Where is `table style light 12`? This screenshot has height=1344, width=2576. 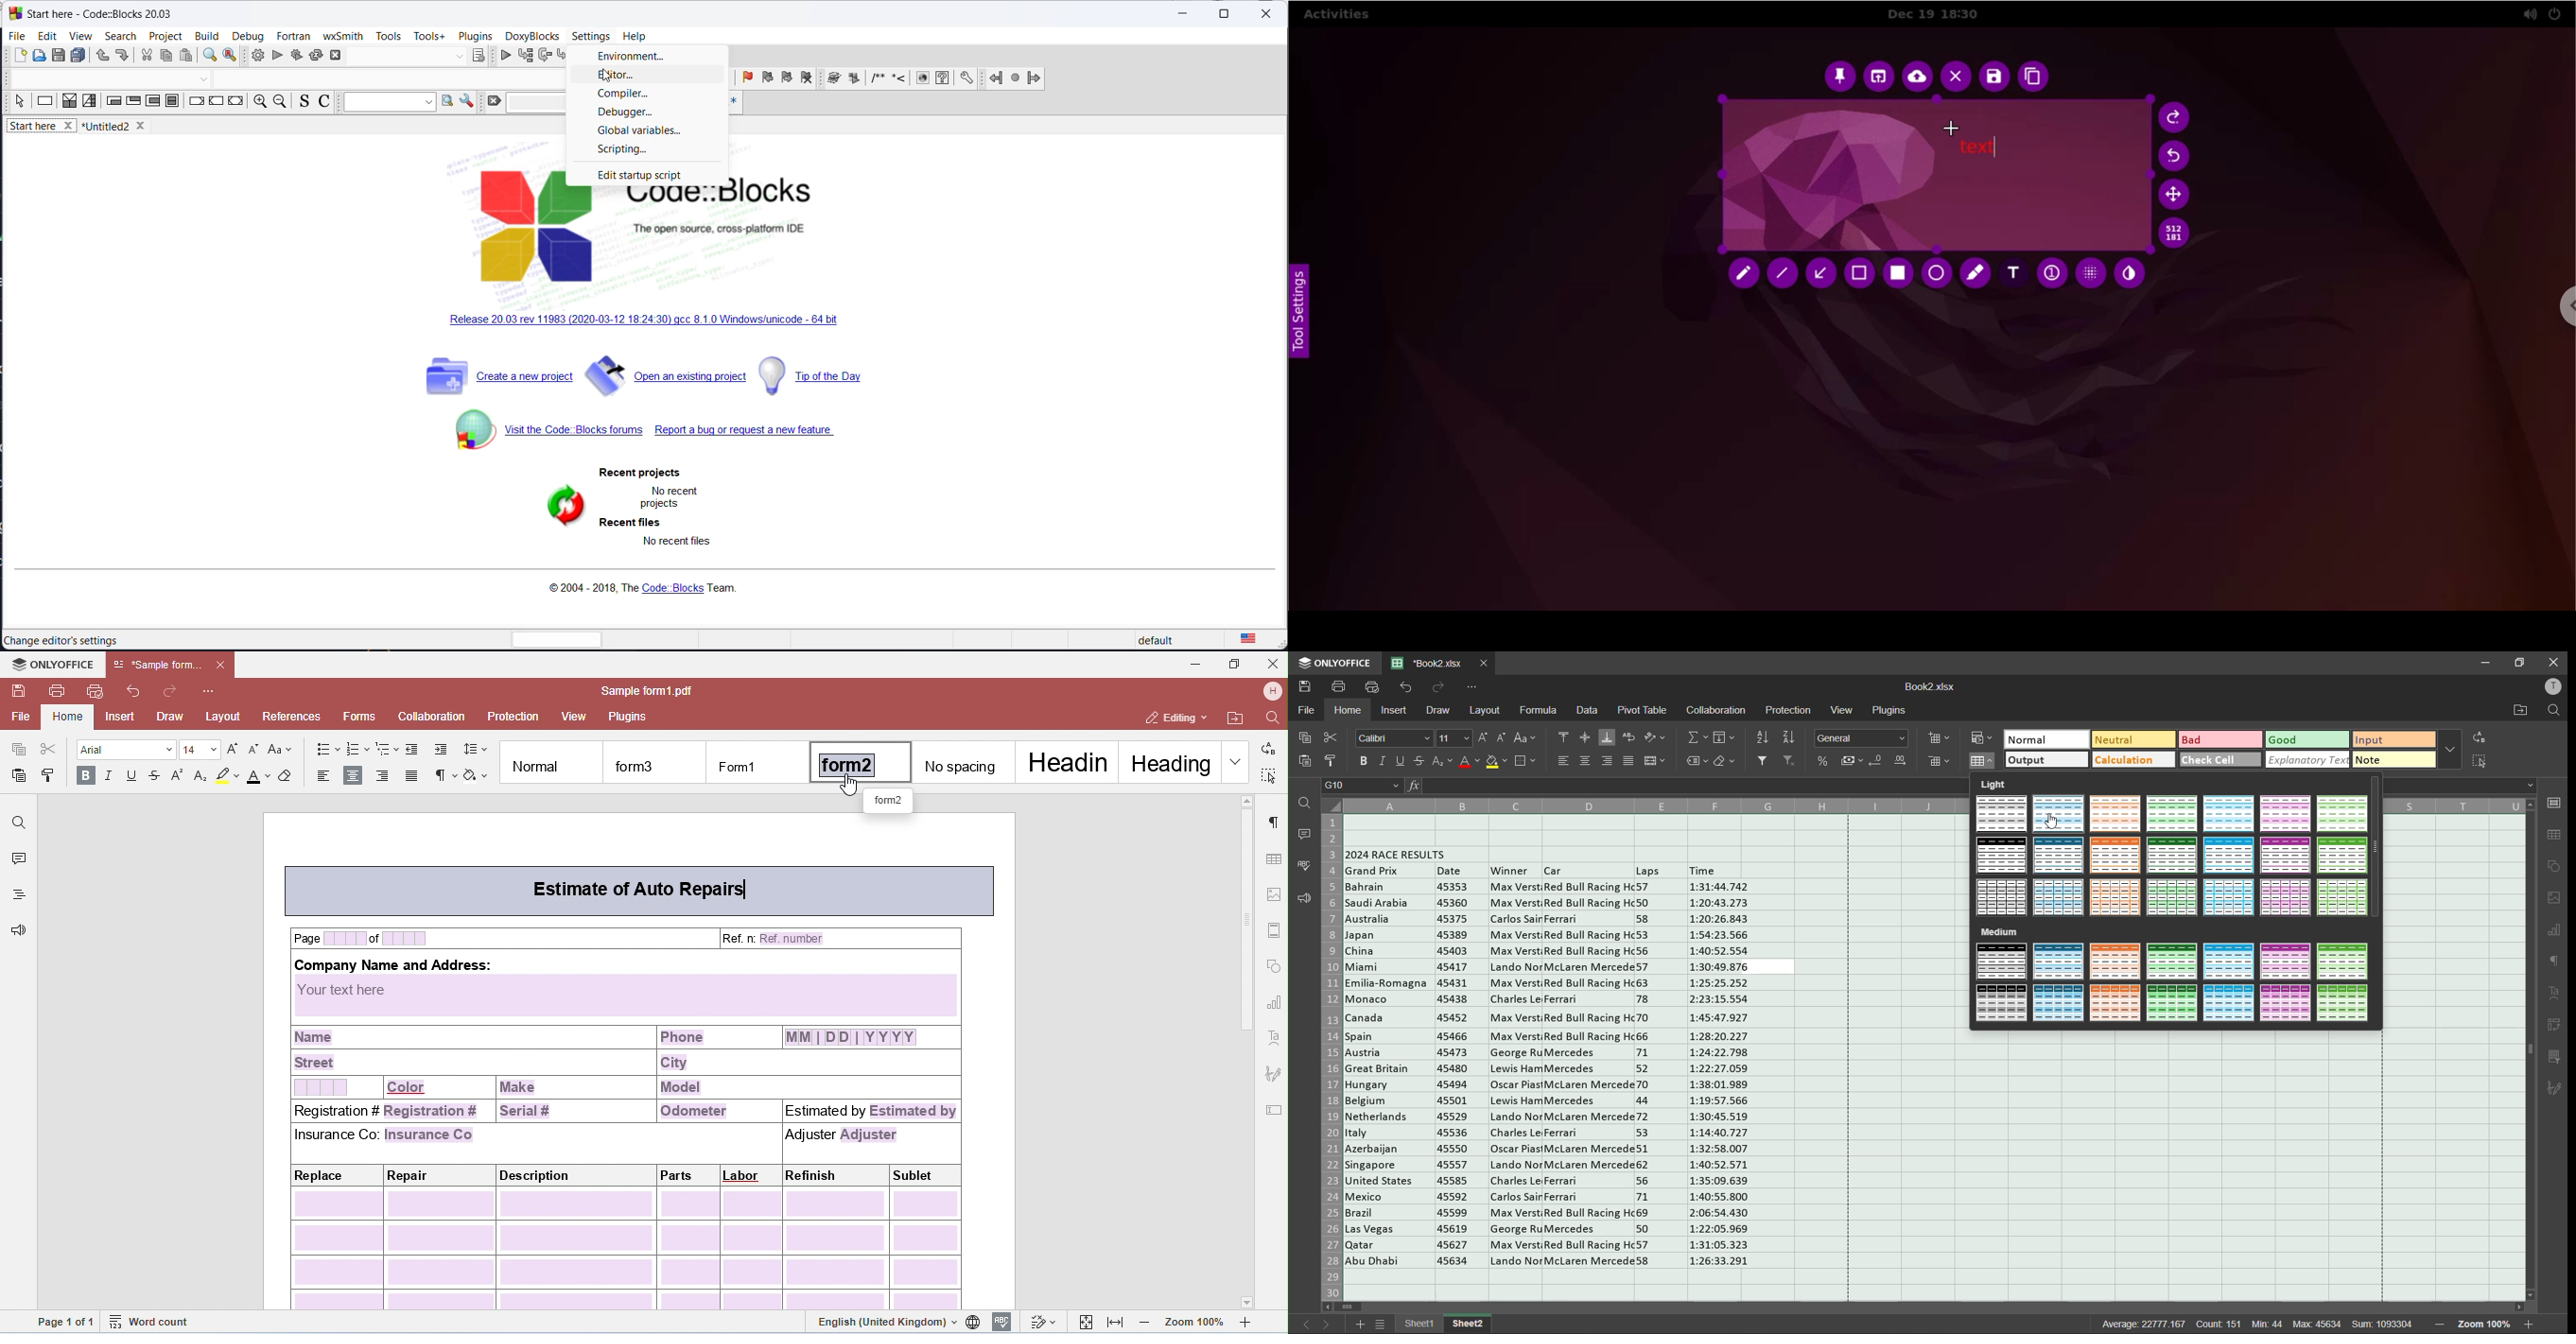
table style light 12 is located at coordinates (2231, 856).